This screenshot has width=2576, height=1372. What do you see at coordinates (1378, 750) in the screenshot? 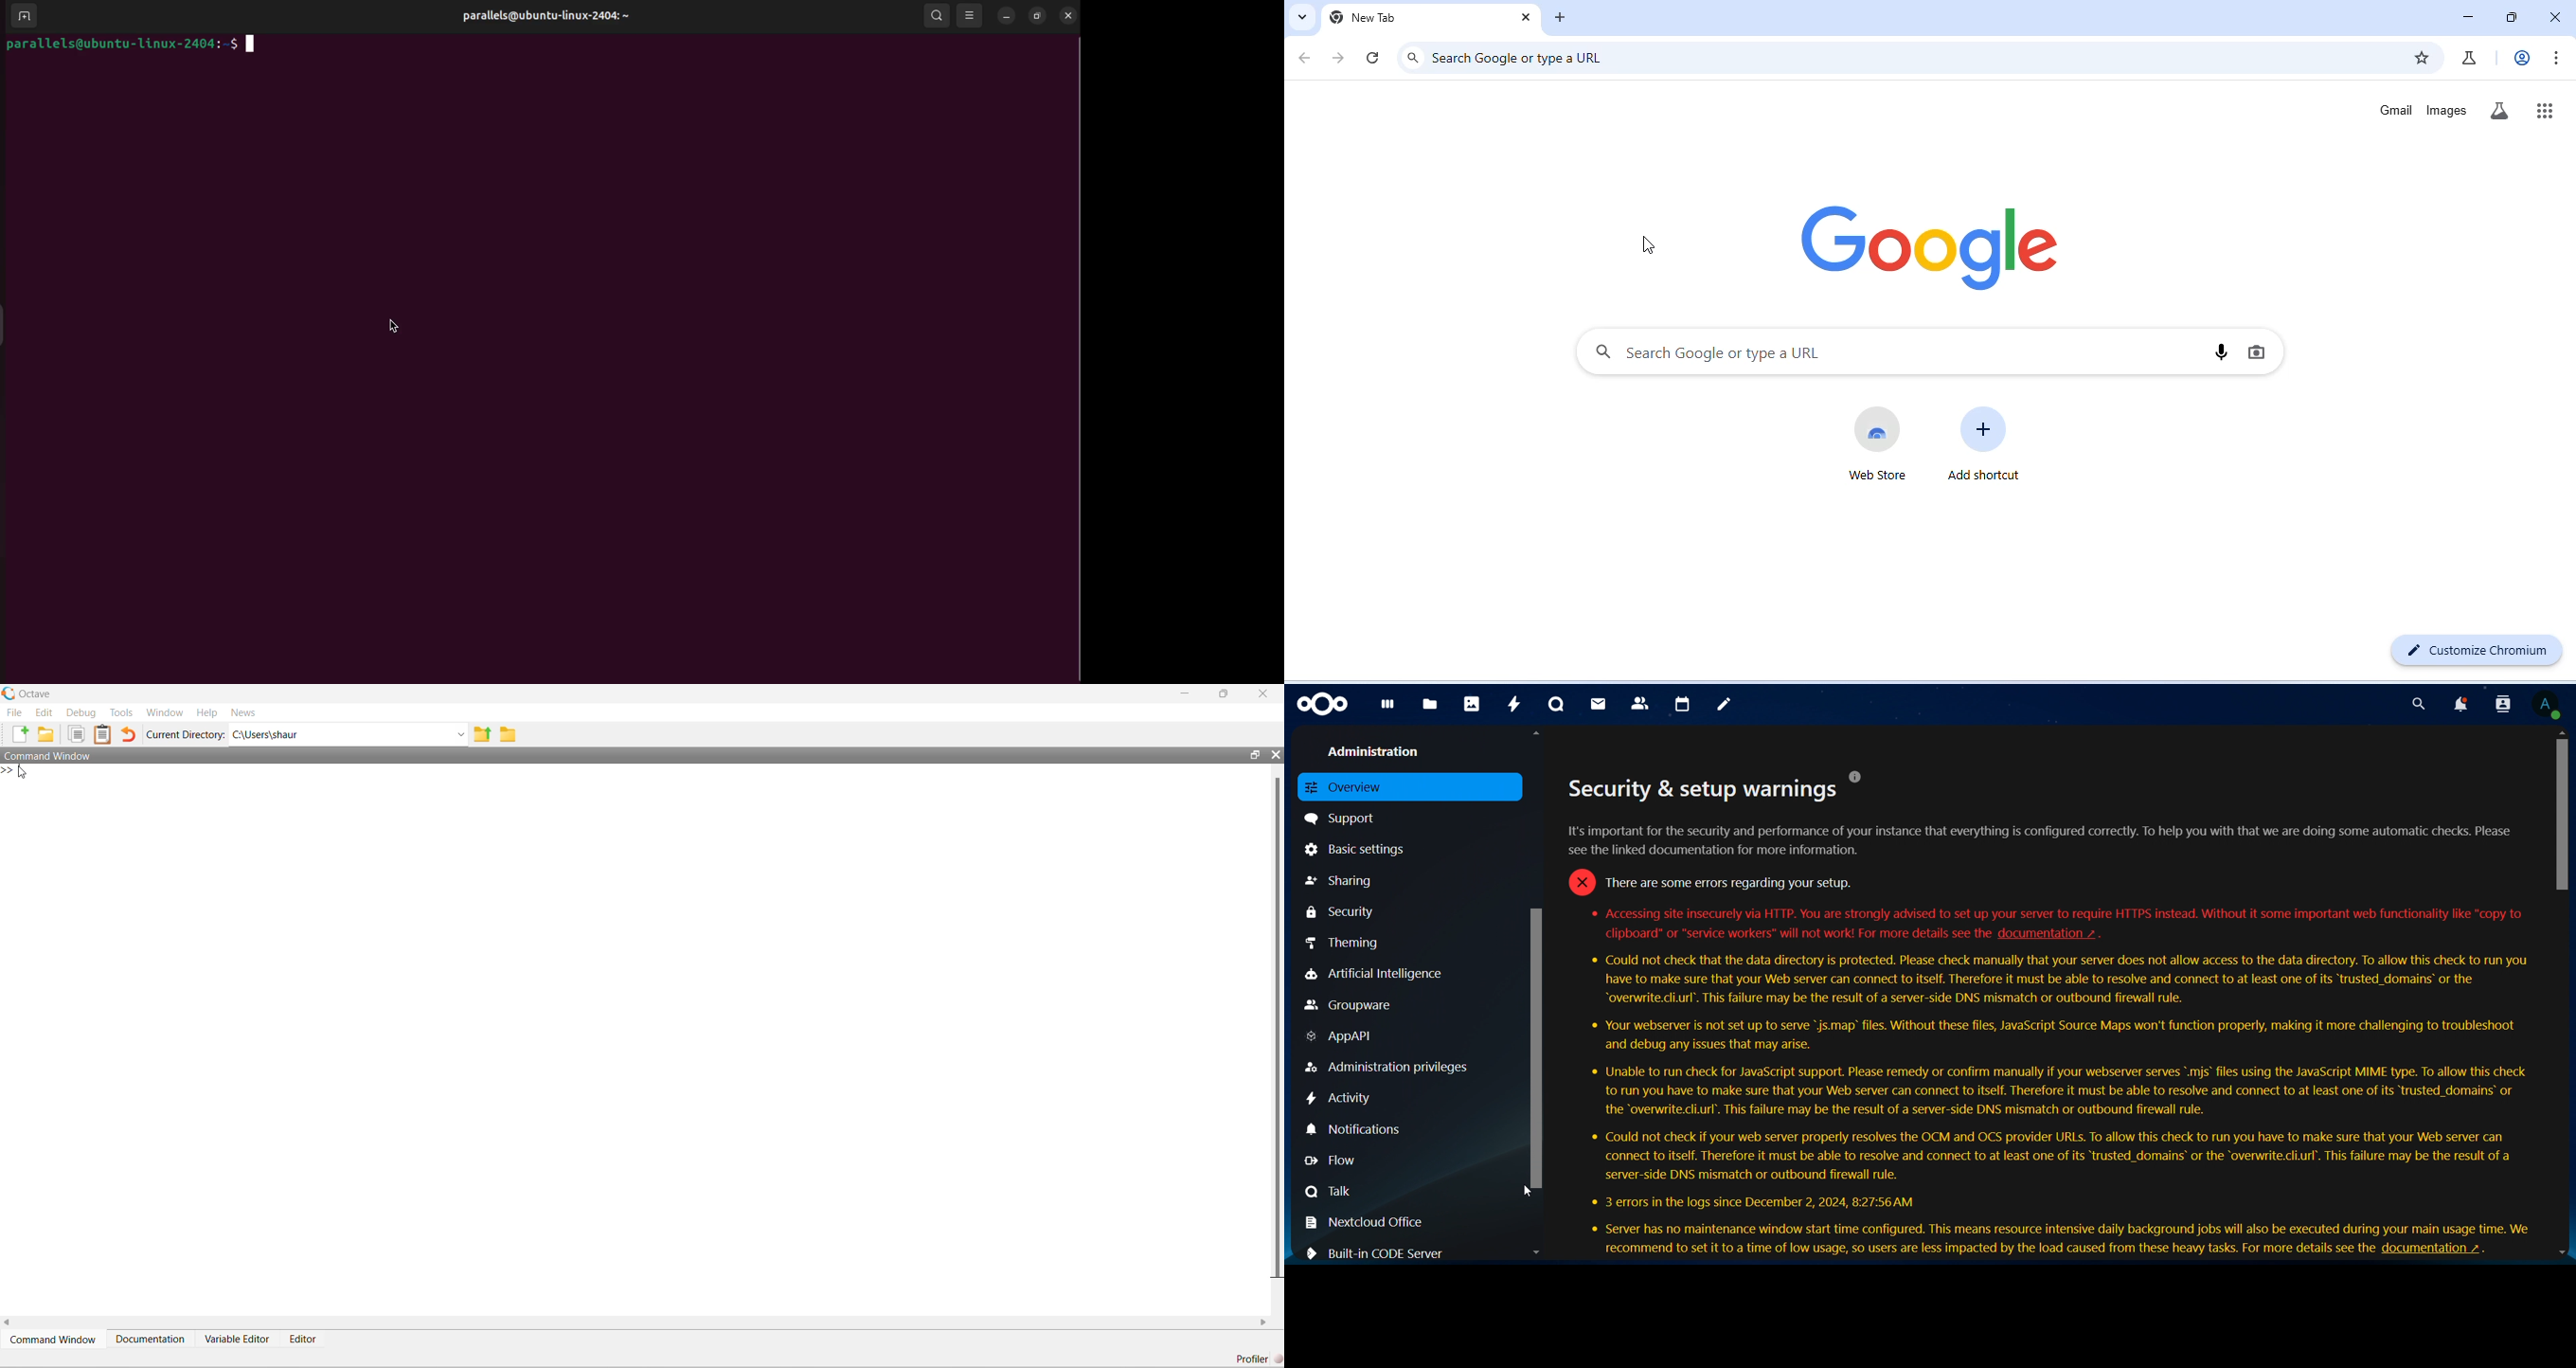
I see `administration` at bounding box center [1378, 750].